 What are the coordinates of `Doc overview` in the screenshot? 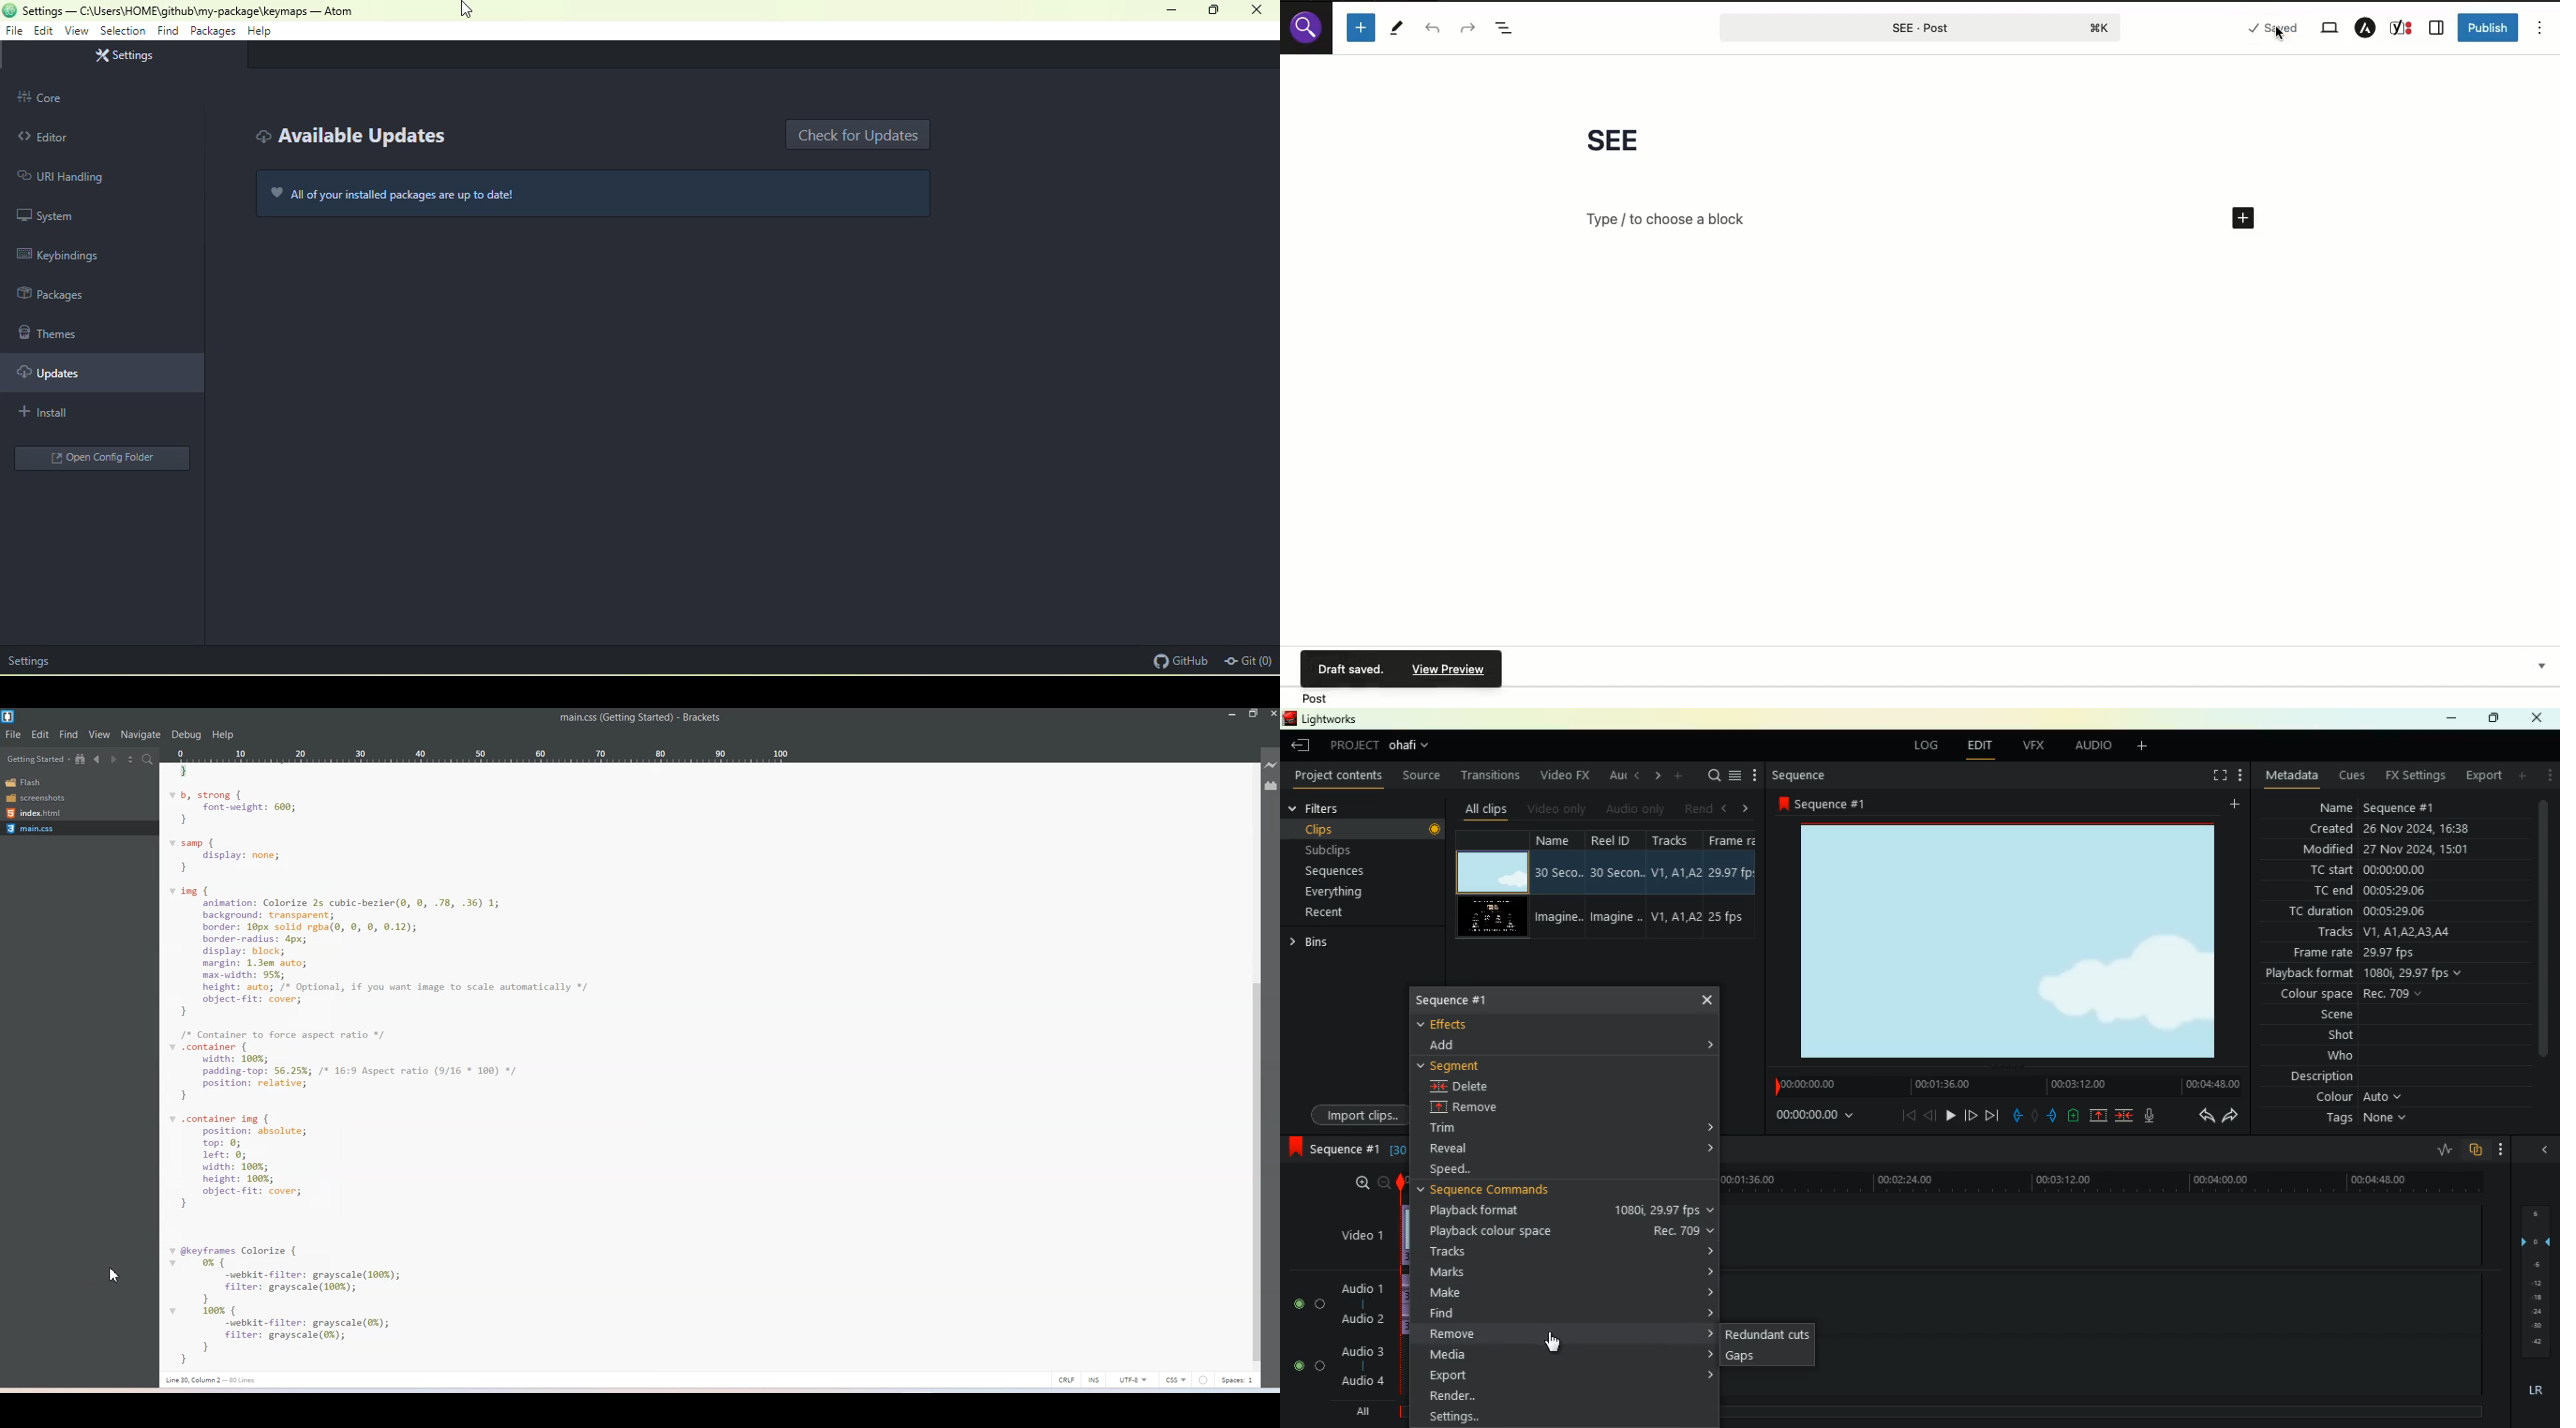 It's located at (1504, 29).